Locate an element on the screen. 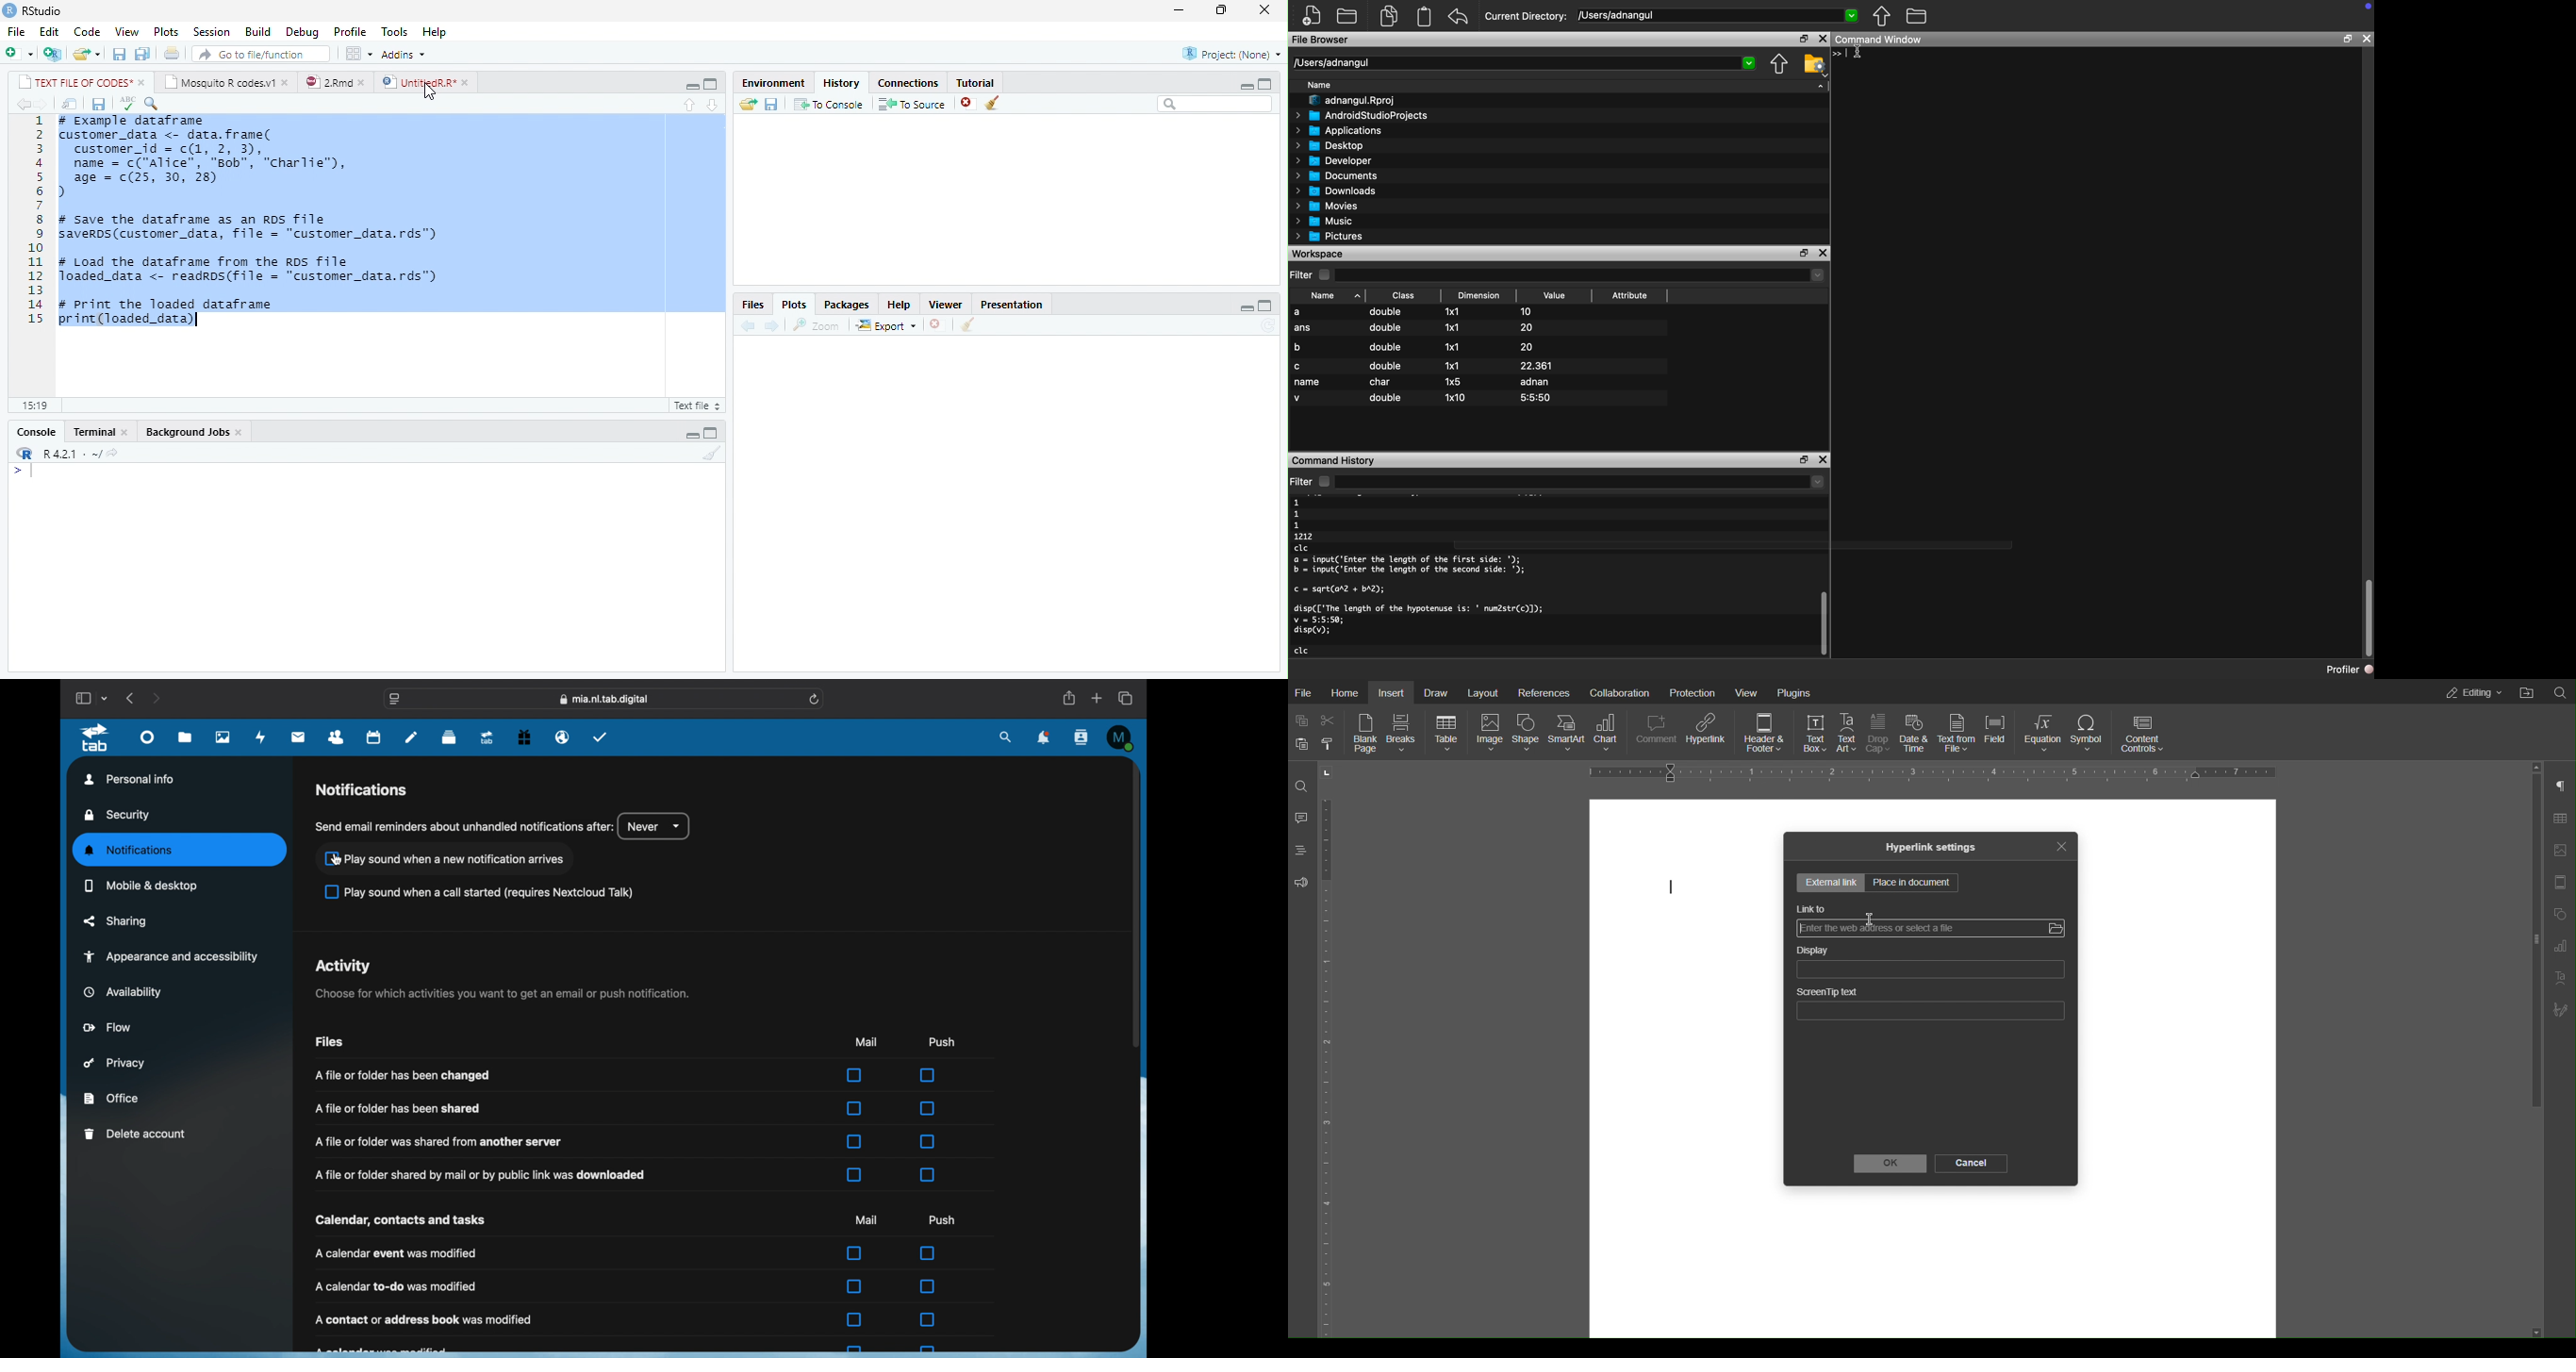  Viewer is located at coordinates (945, 304).